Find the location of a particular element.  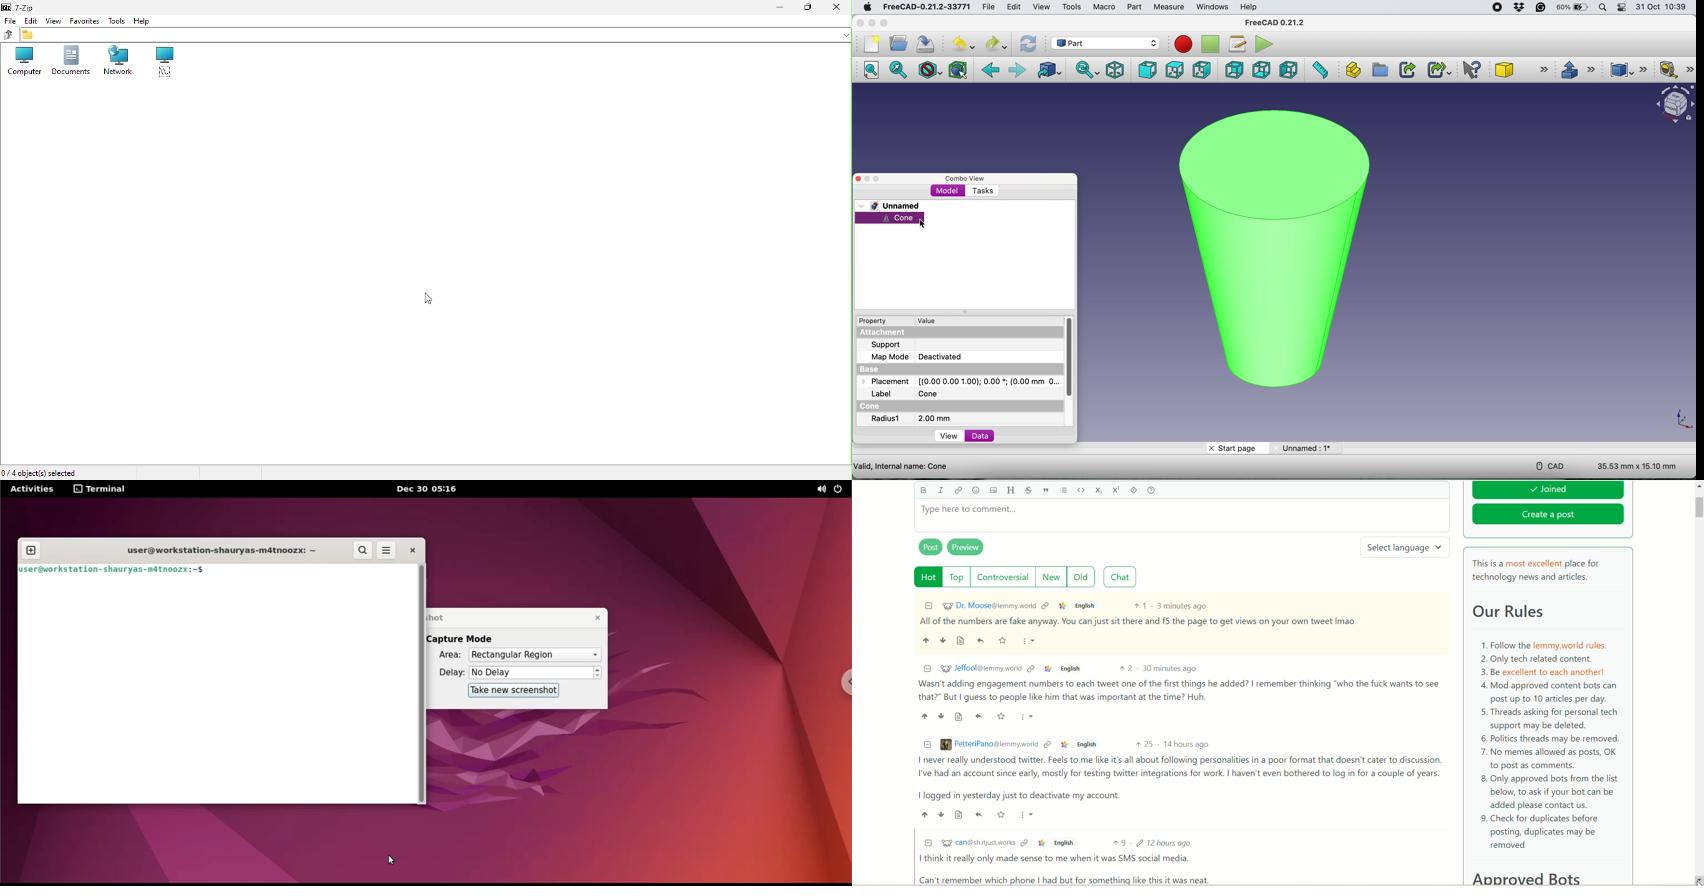

value is located at coordinates (931, 320).